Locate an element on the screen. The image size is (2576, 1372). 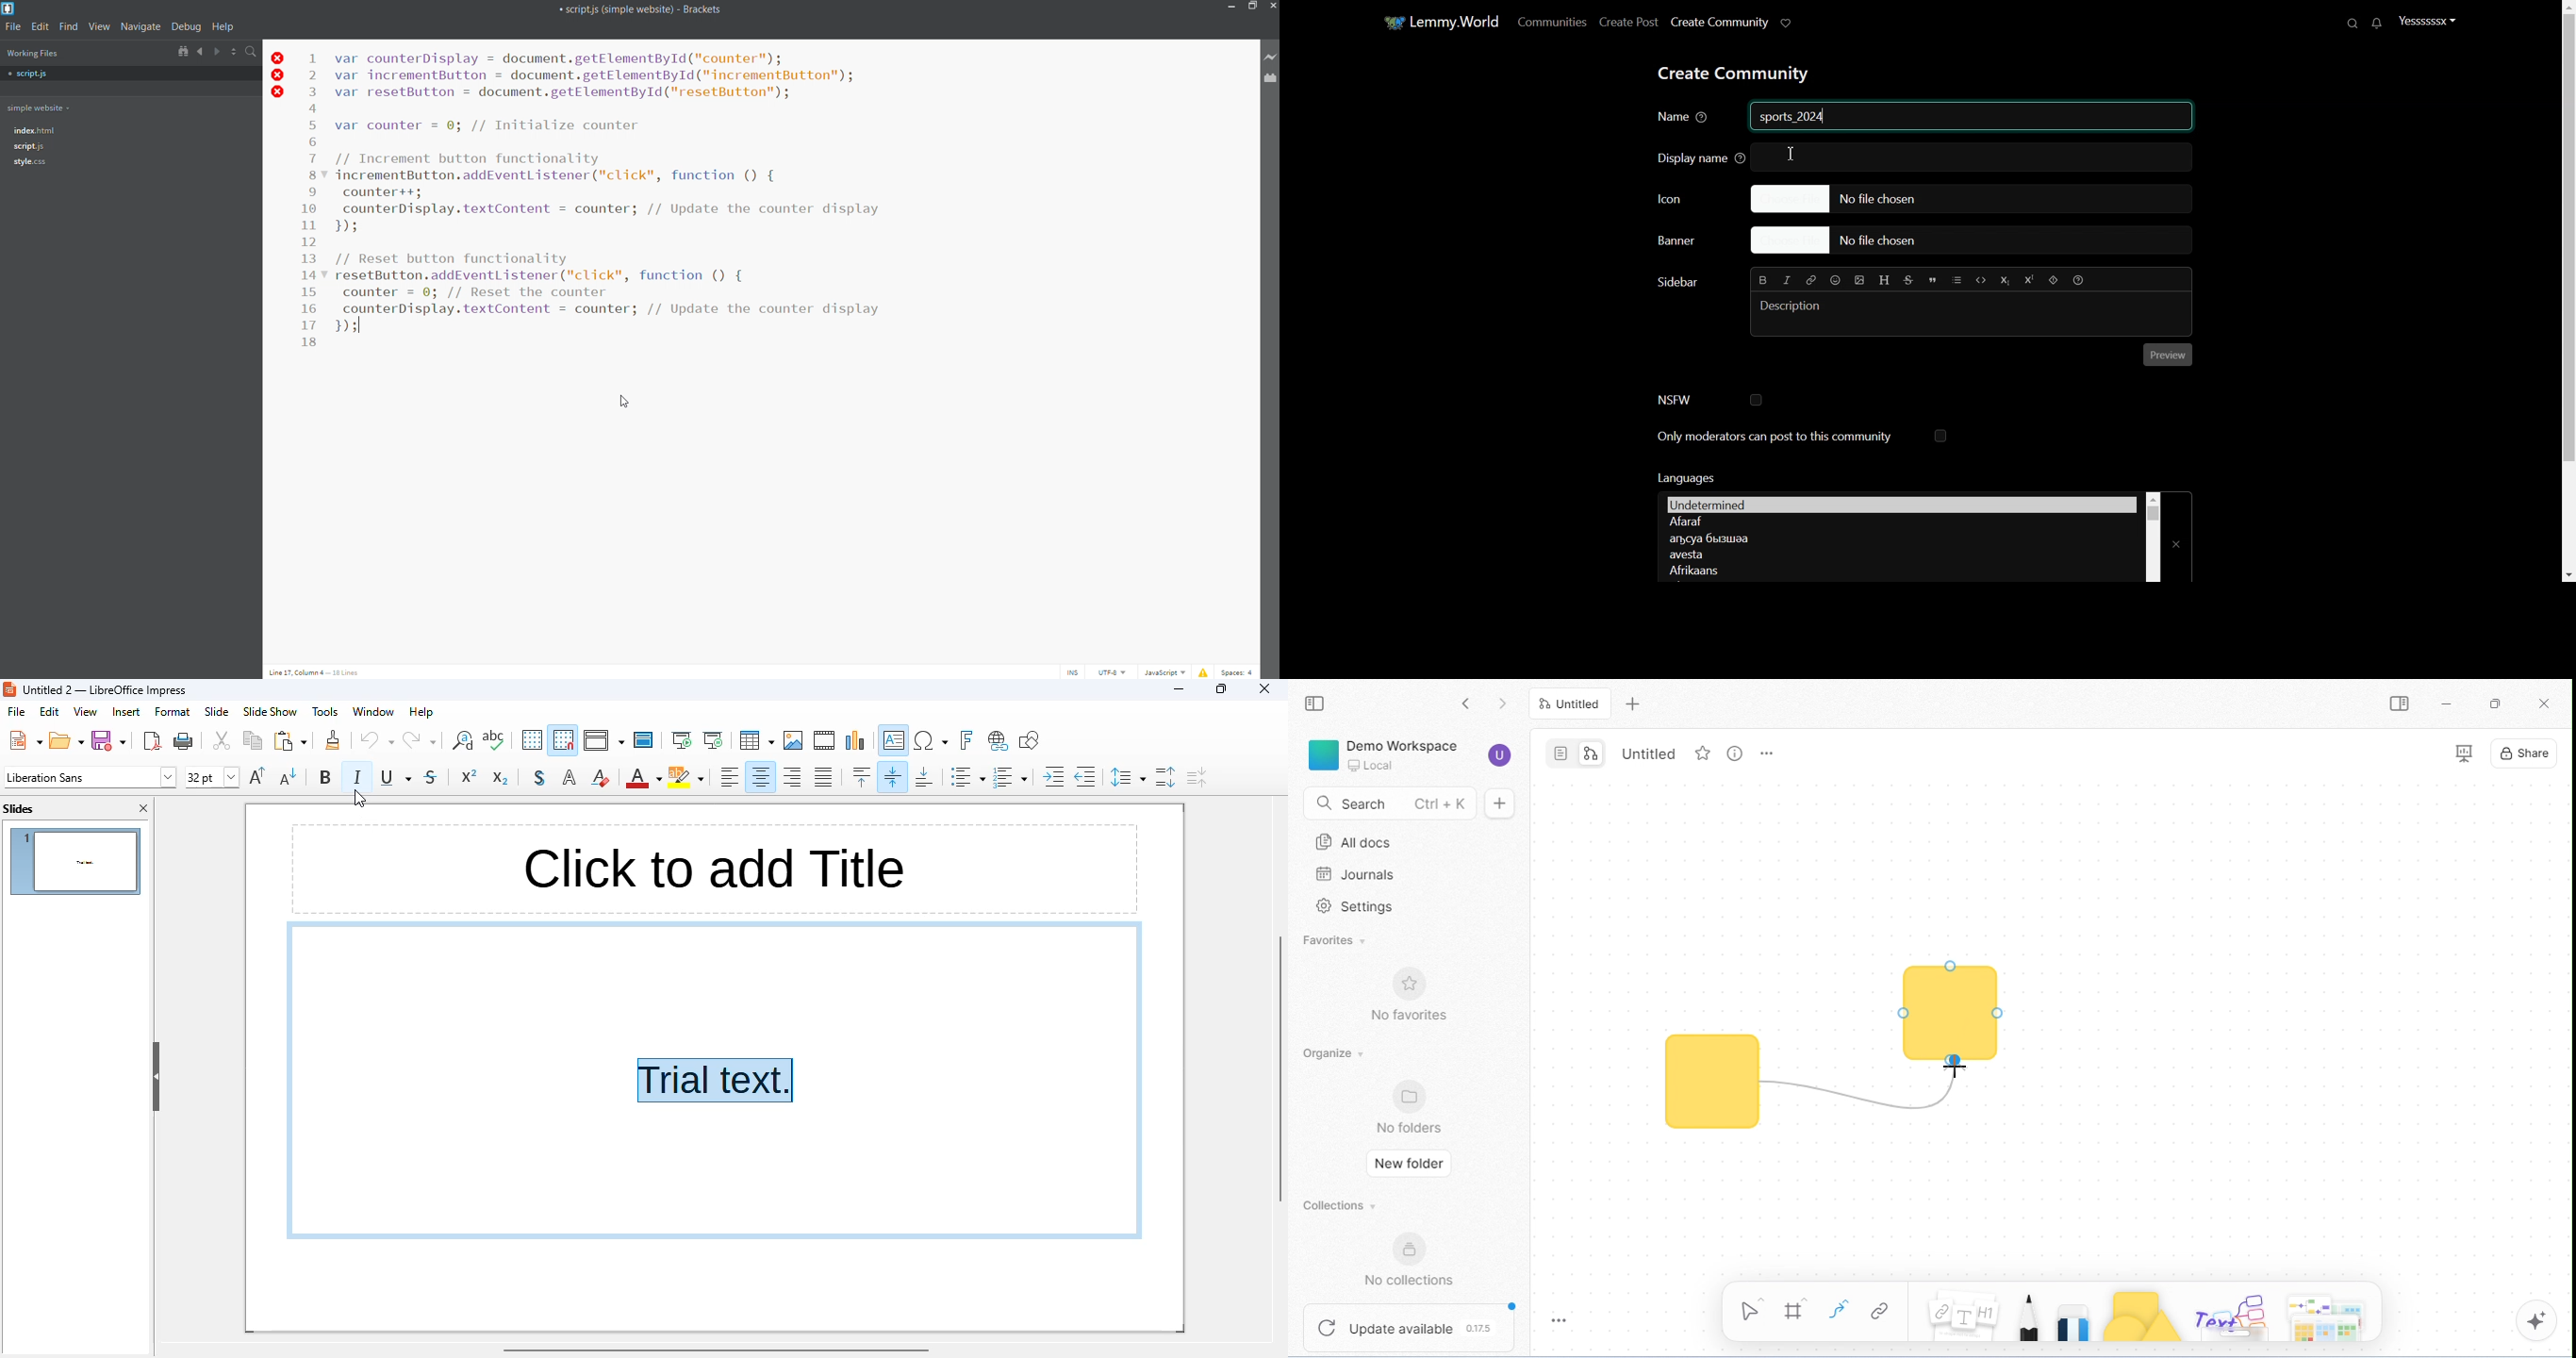
undo is located at coordinates (377, 740).